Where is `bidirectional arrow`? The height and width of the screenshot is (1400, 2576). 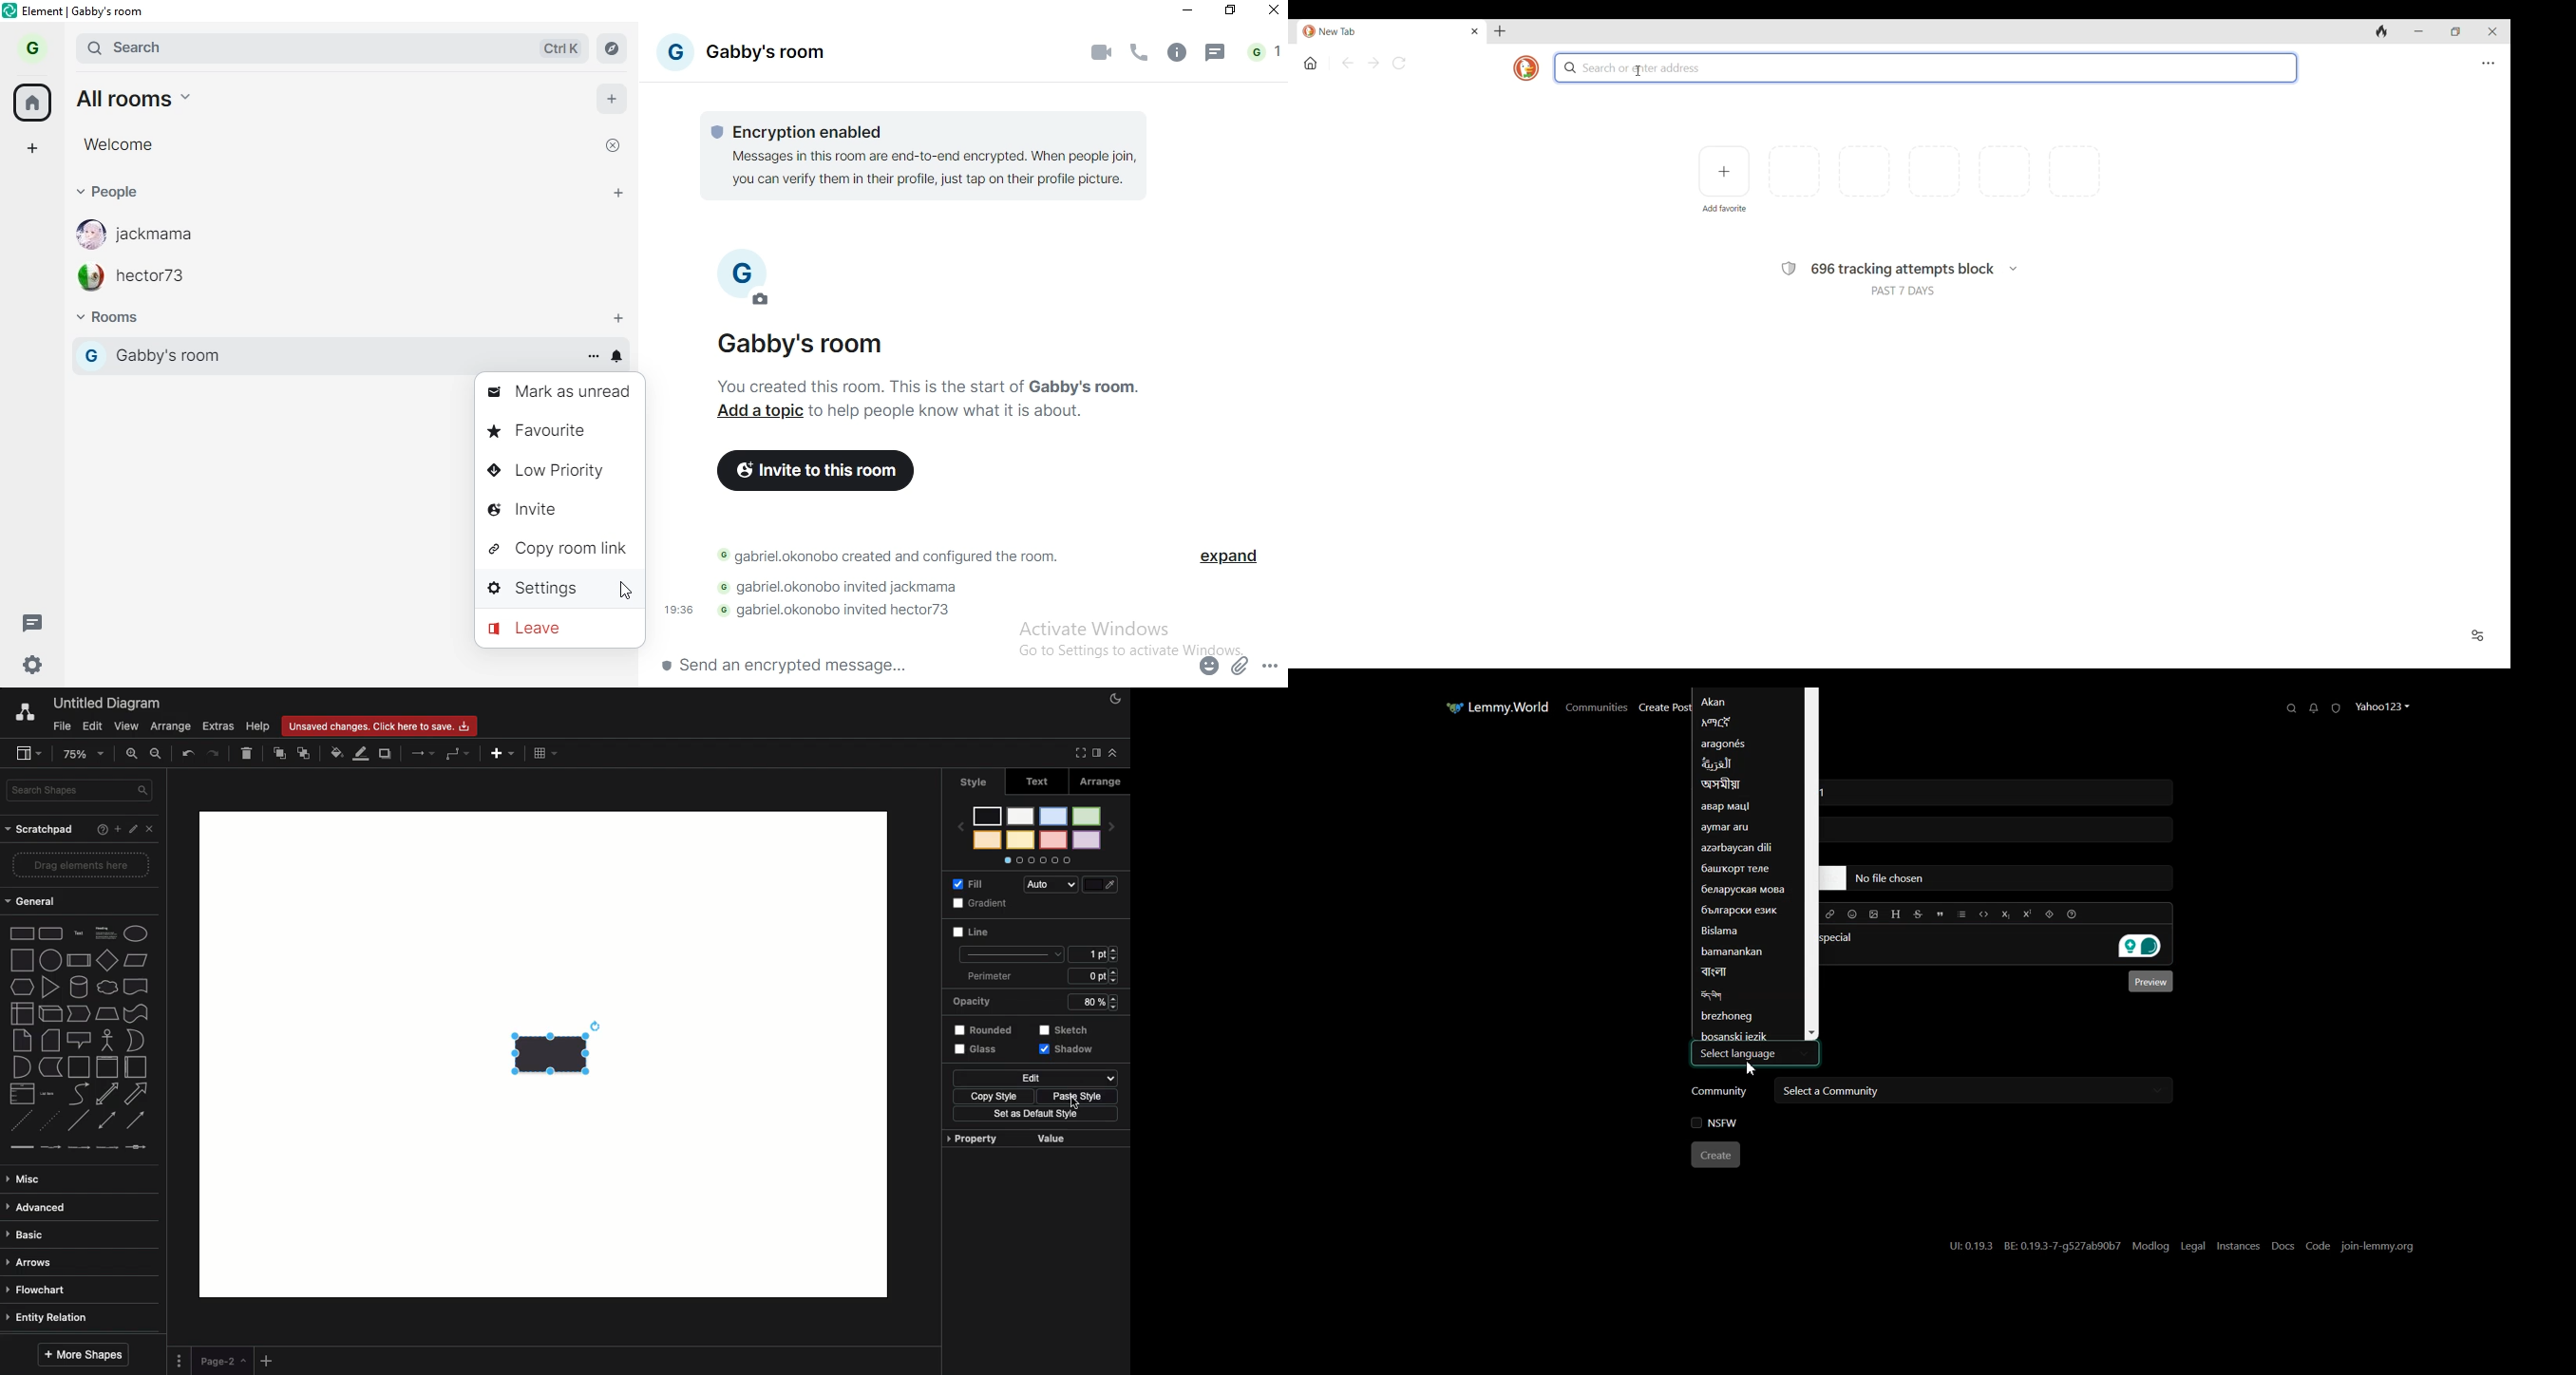 bidirectional arrow is located at coordinates (108, 1095).